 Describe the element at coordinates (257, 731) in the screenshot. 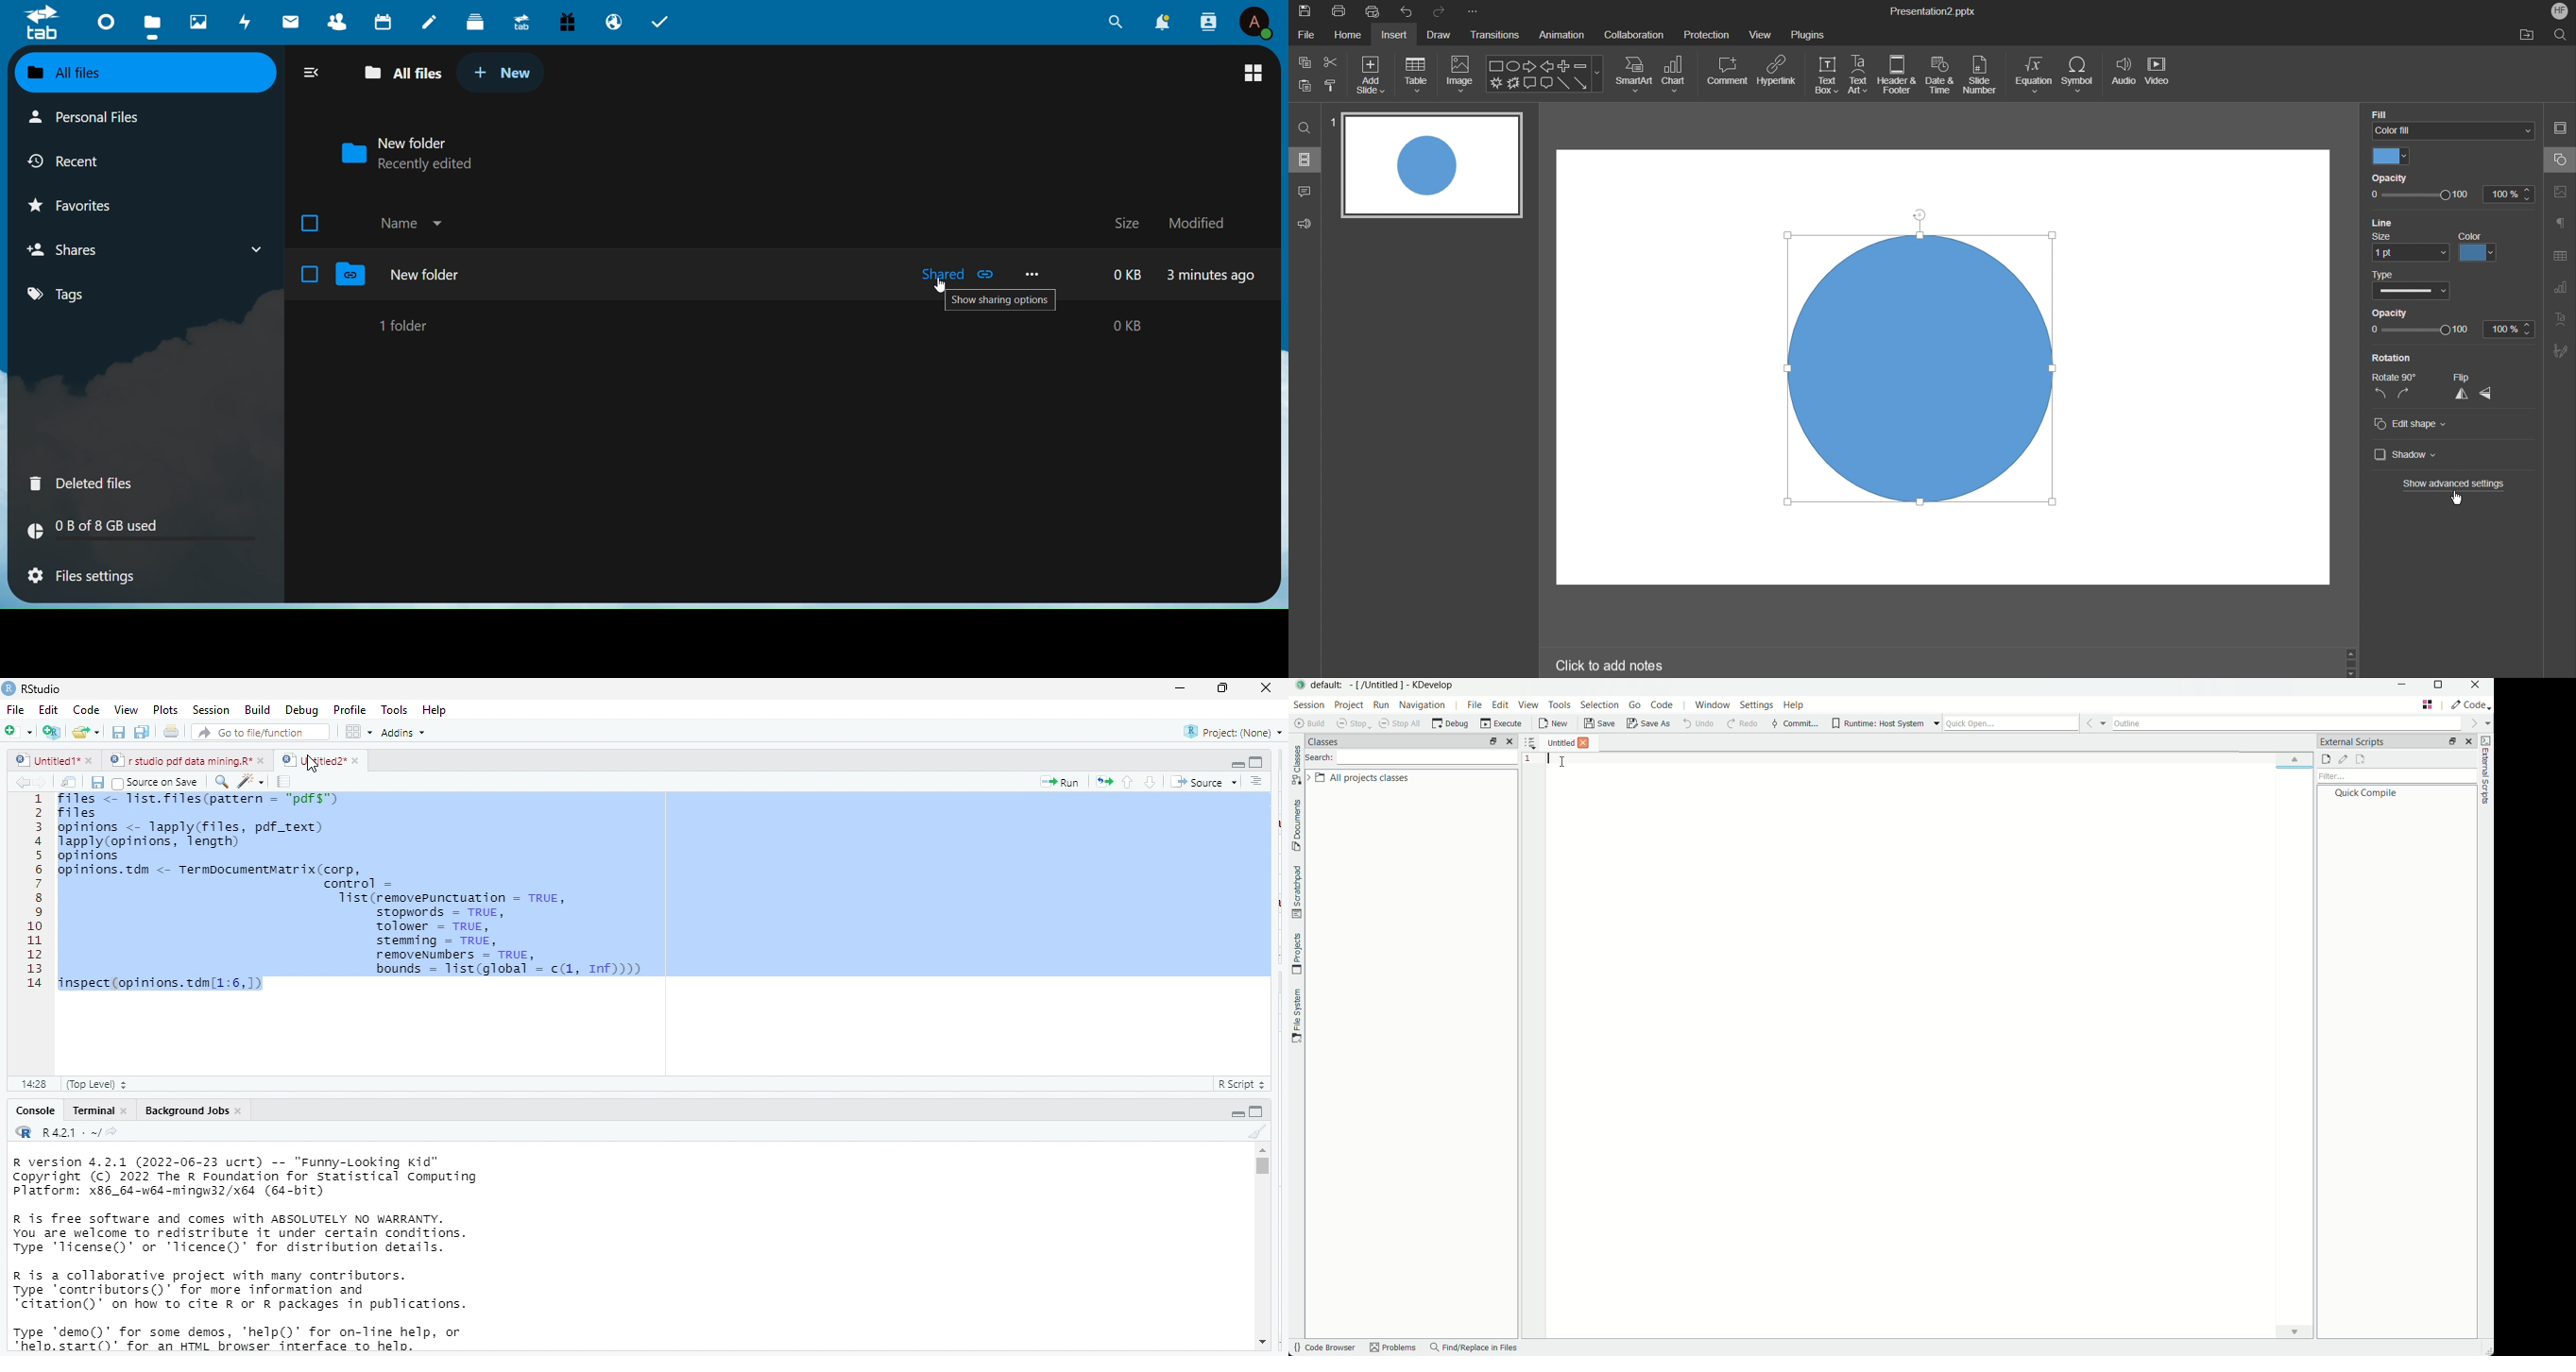

I see `go to file /function` at that location.